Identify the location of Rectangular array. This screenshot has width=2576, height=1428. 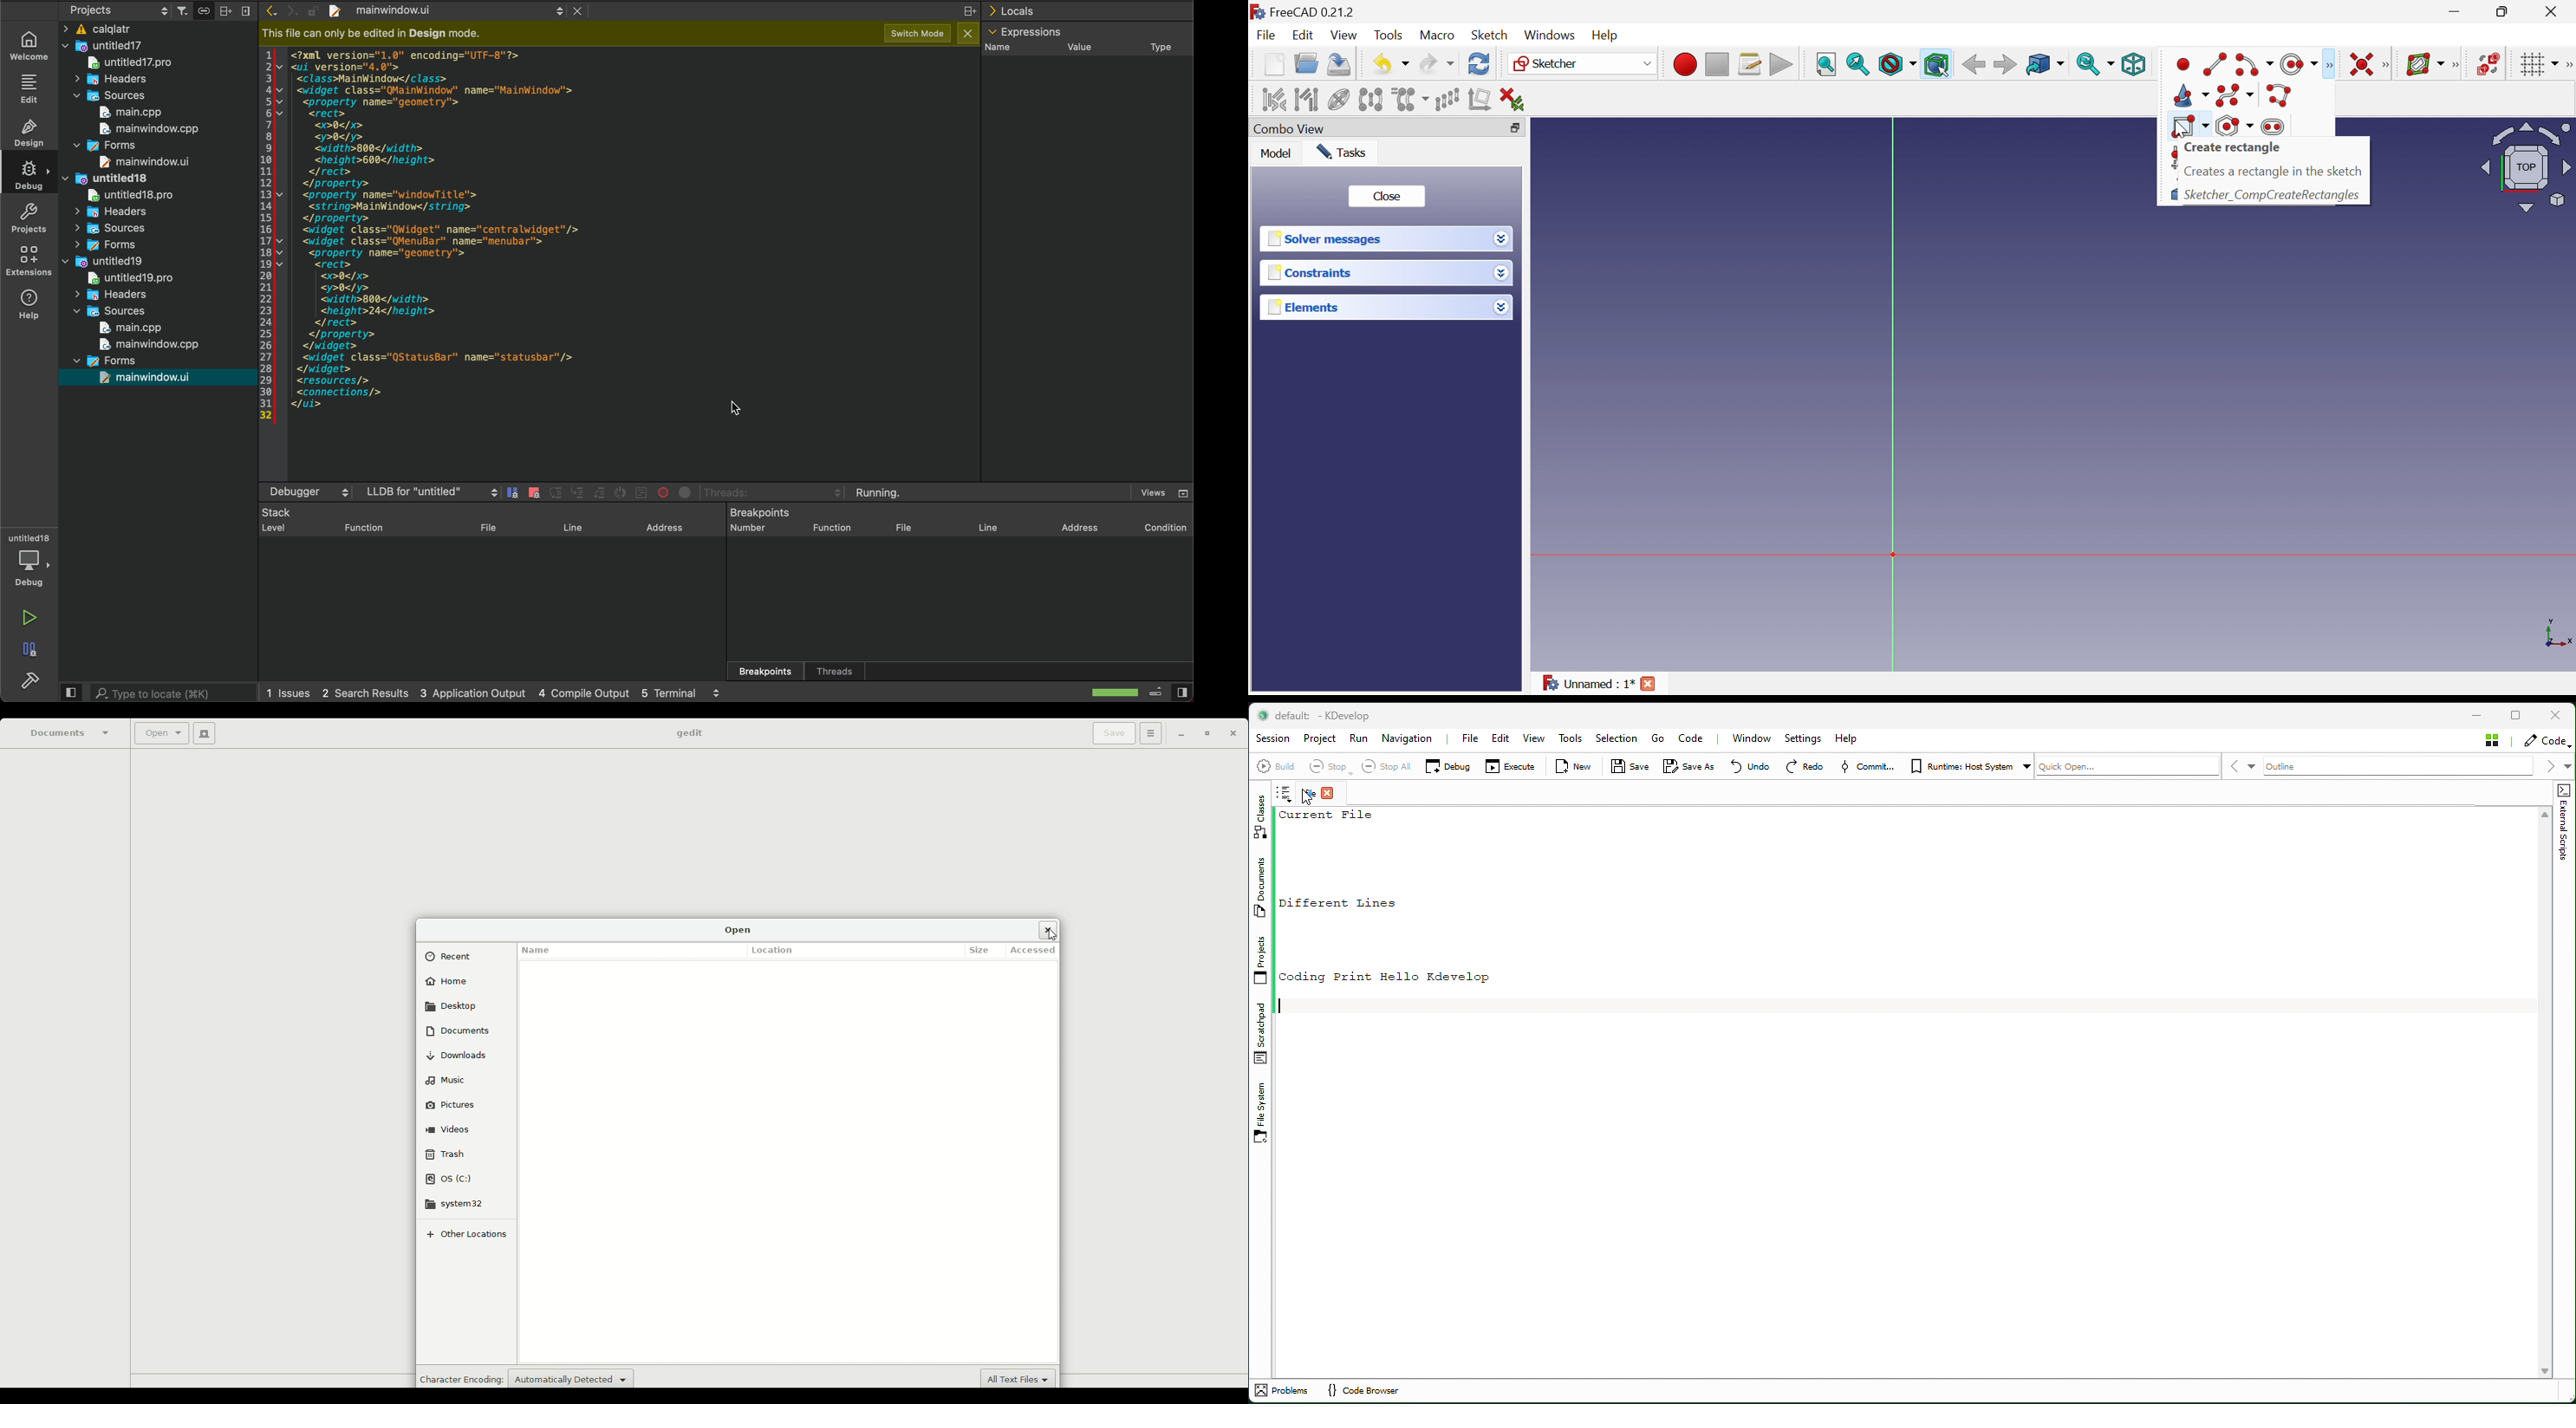
(1448, 100).